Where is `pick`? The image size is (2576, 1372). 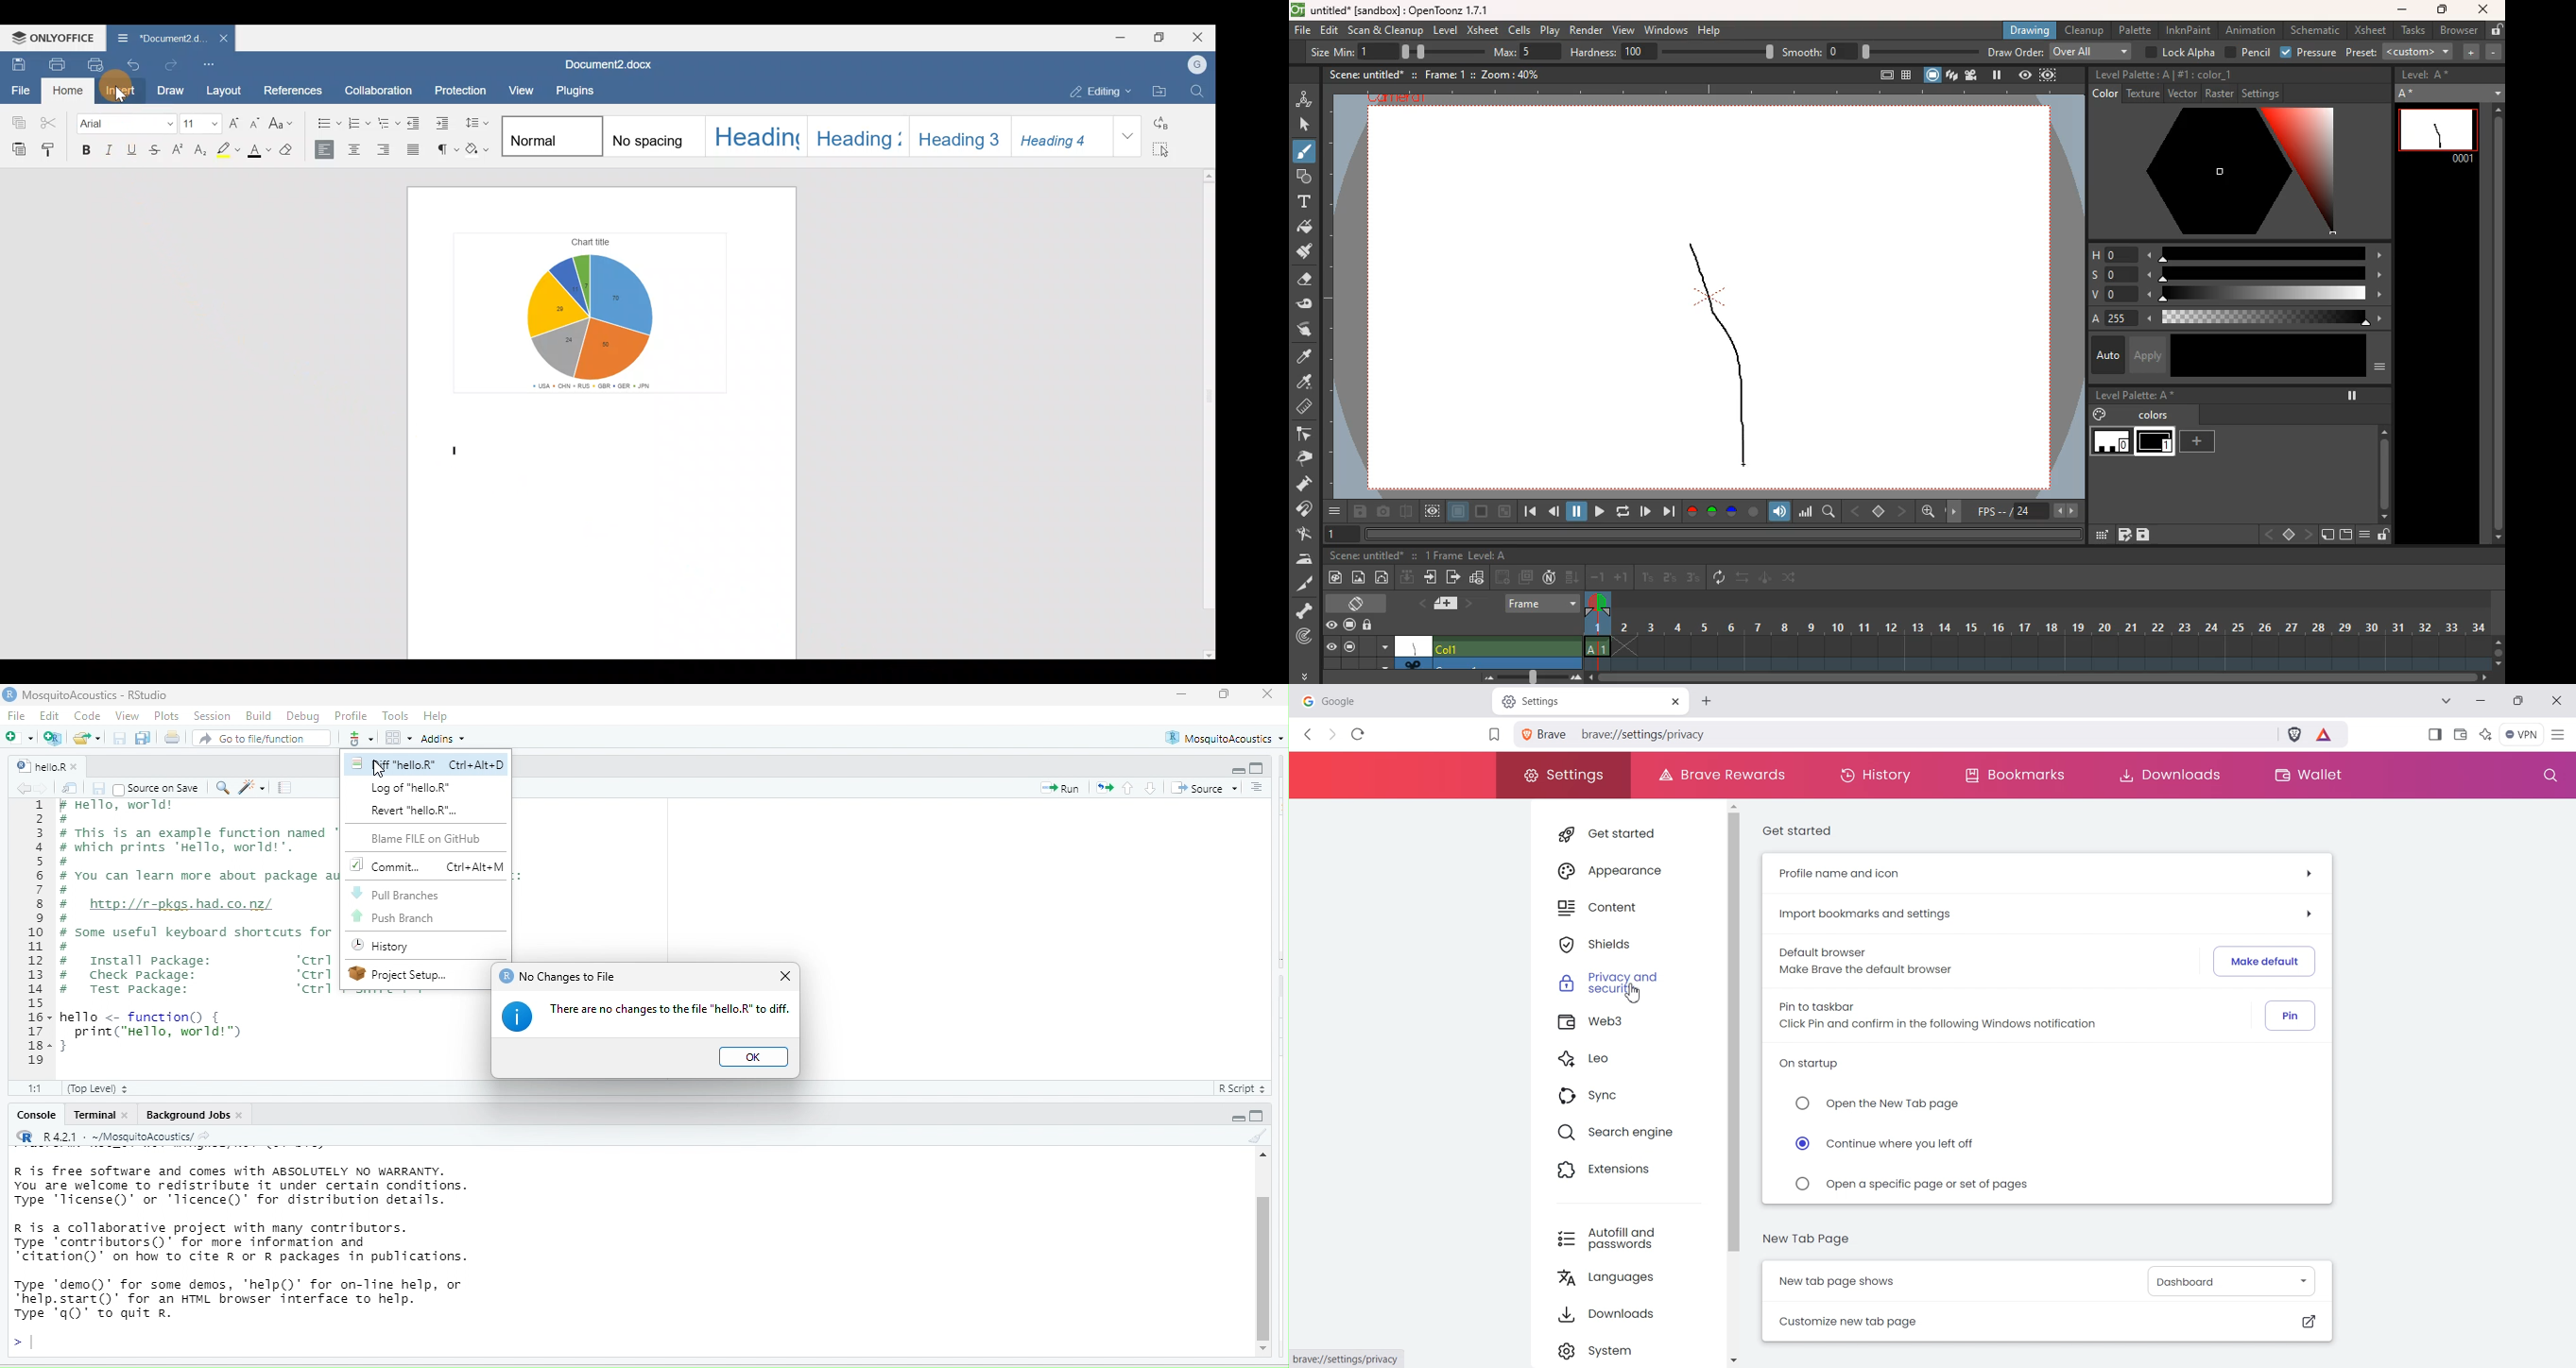 pick is located at coordinates (1309, 459).